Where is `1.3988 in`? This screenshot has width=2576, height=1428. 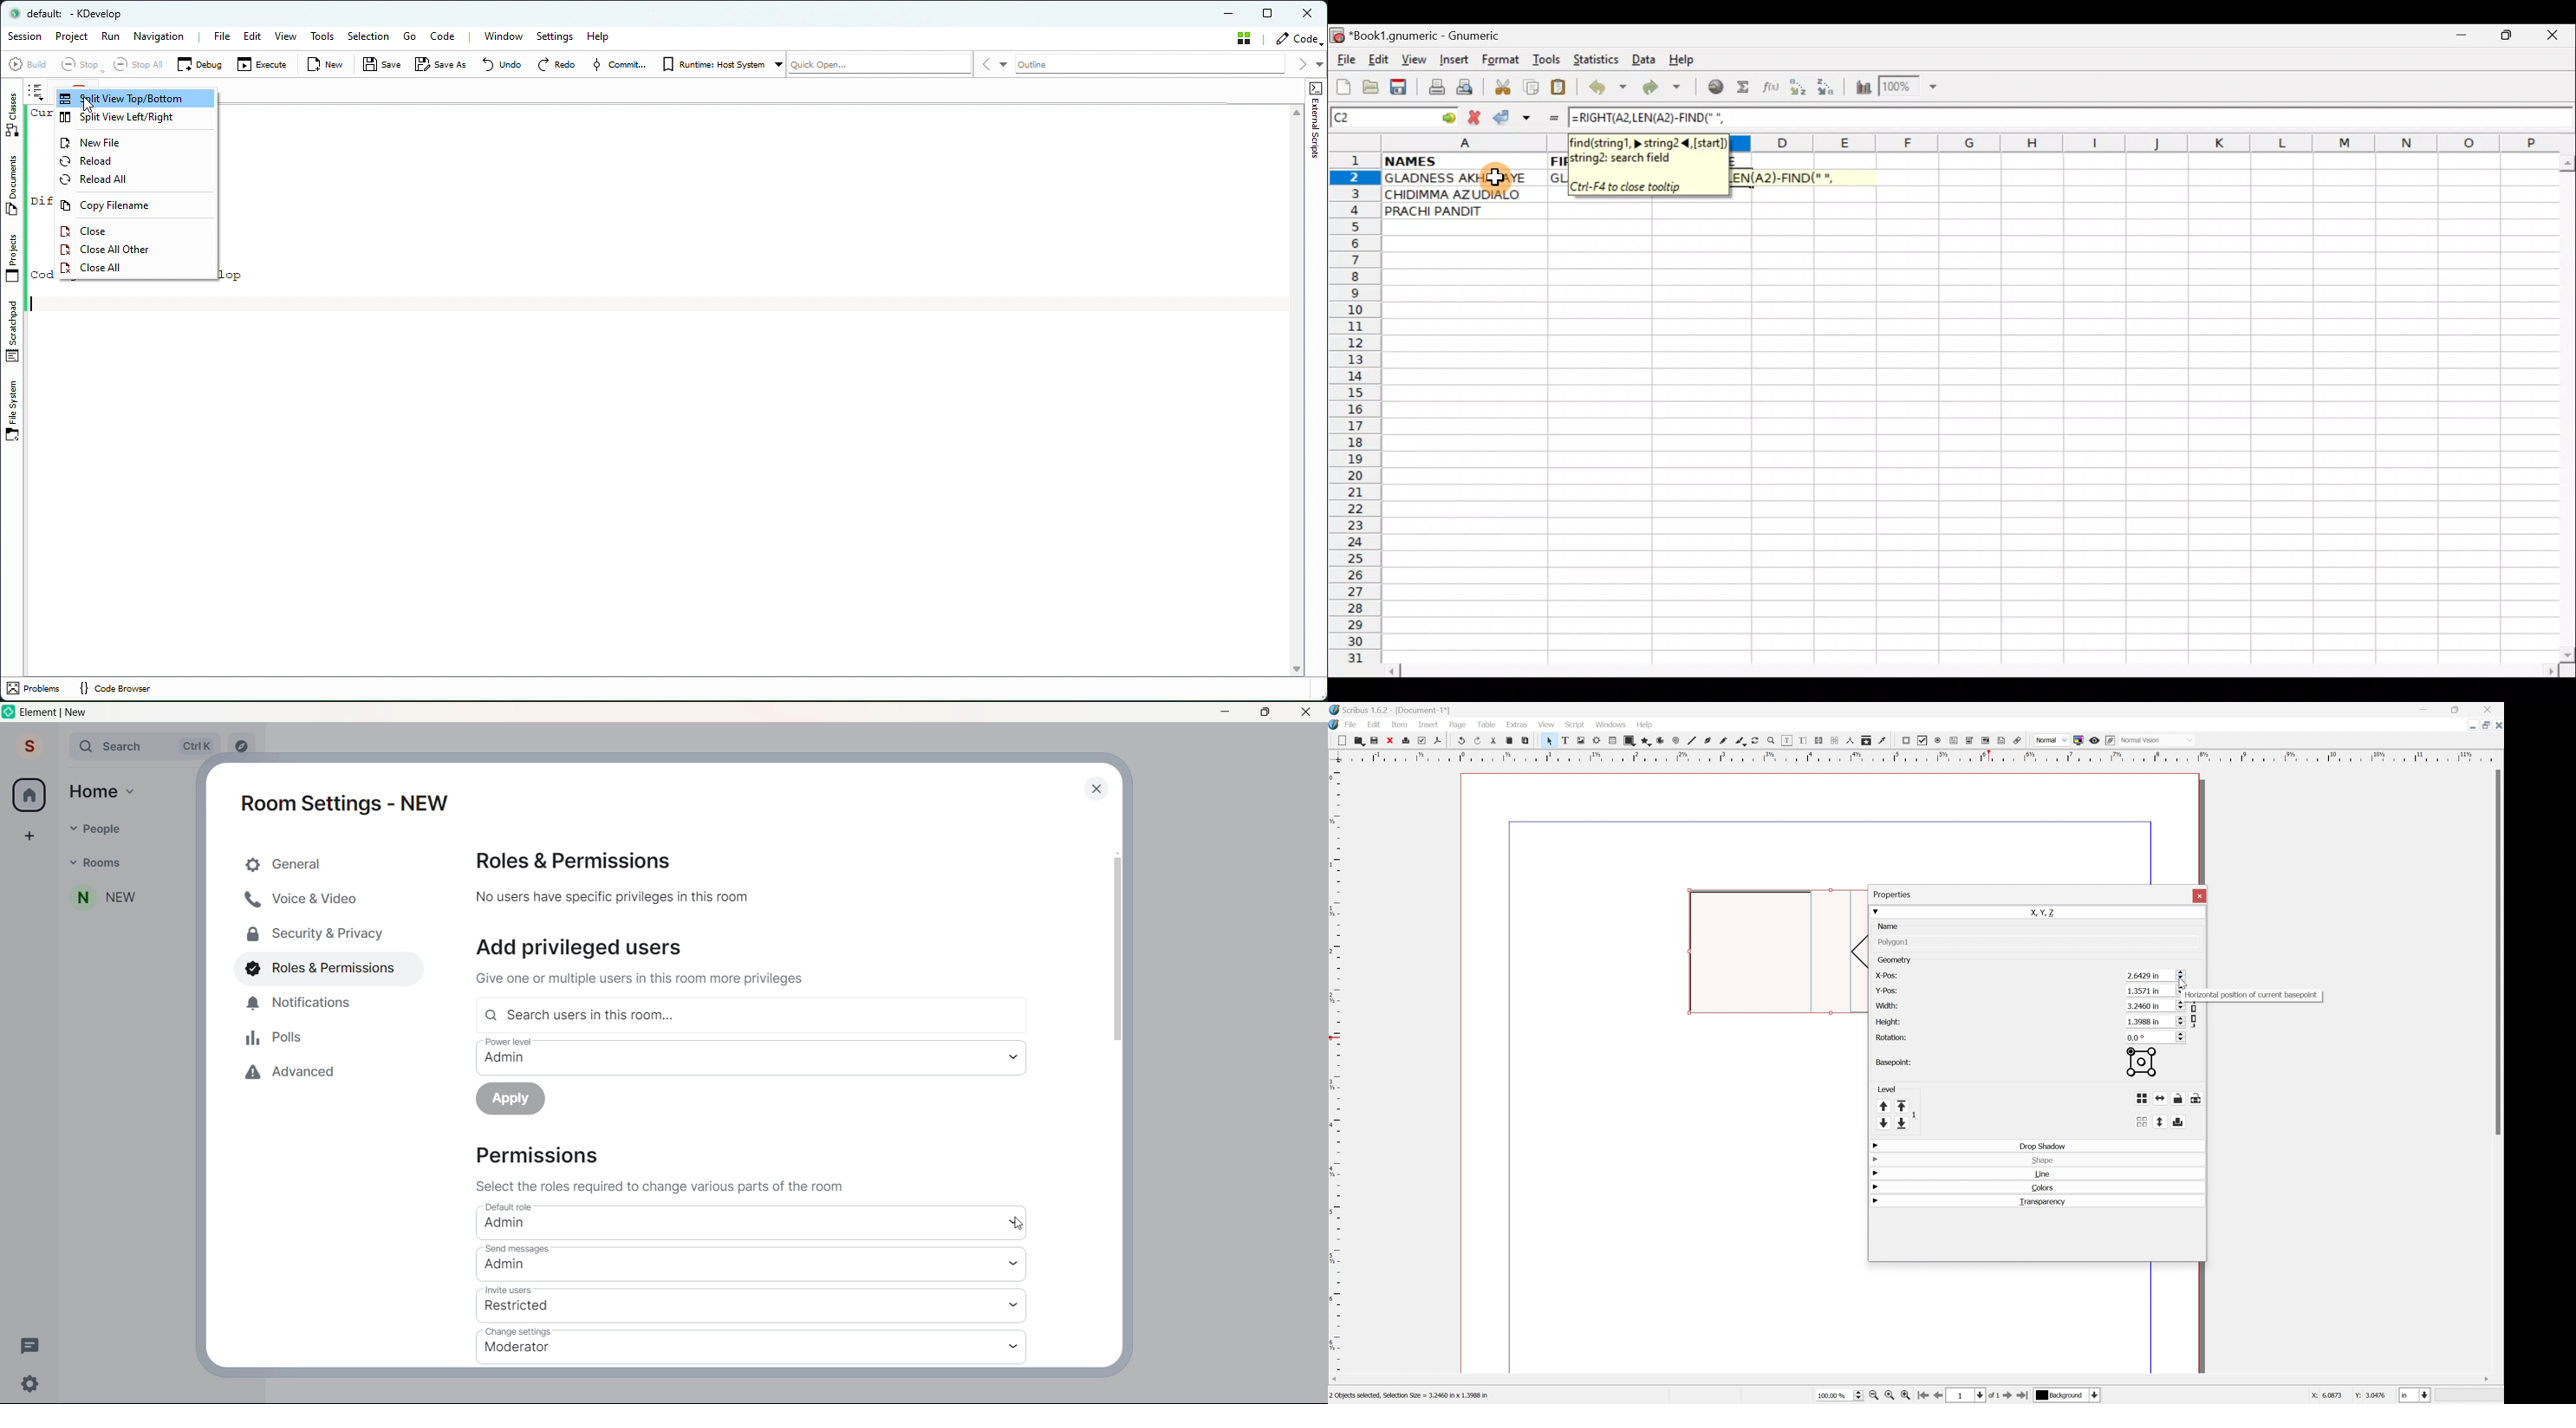
1.3988 in is located at coordinates (2156, 1022).